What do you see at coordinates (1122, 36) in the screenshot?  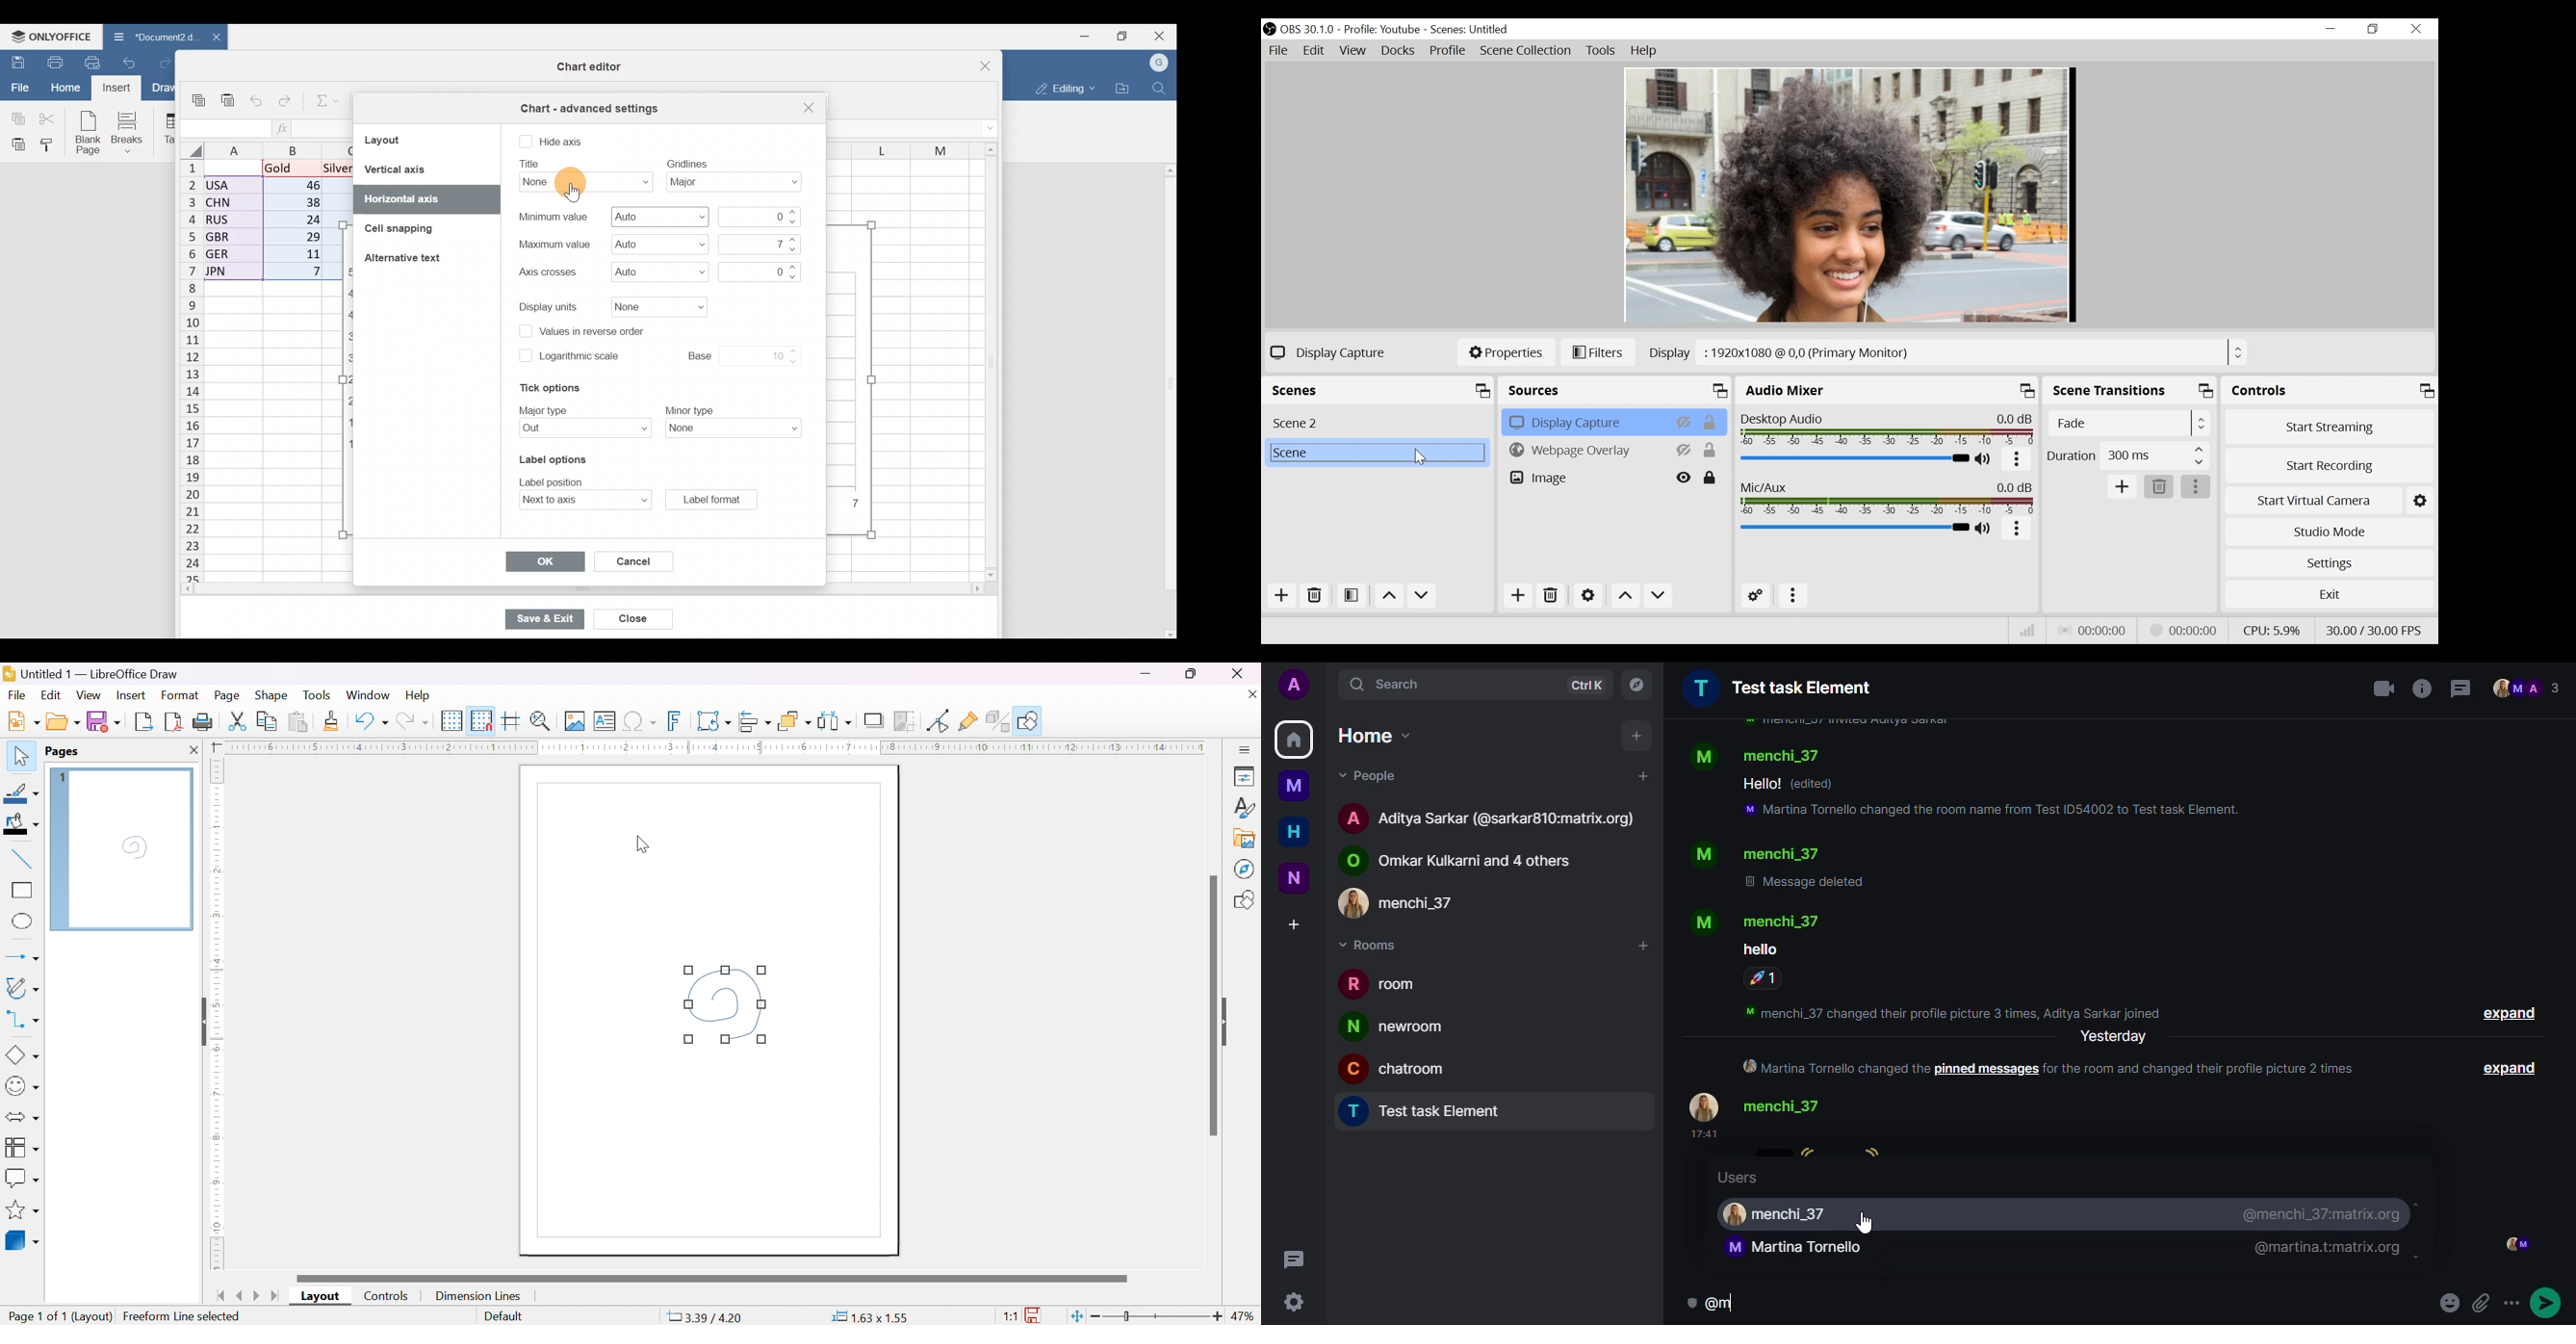 I see `Maximize` at bounding box center [1122, 36].